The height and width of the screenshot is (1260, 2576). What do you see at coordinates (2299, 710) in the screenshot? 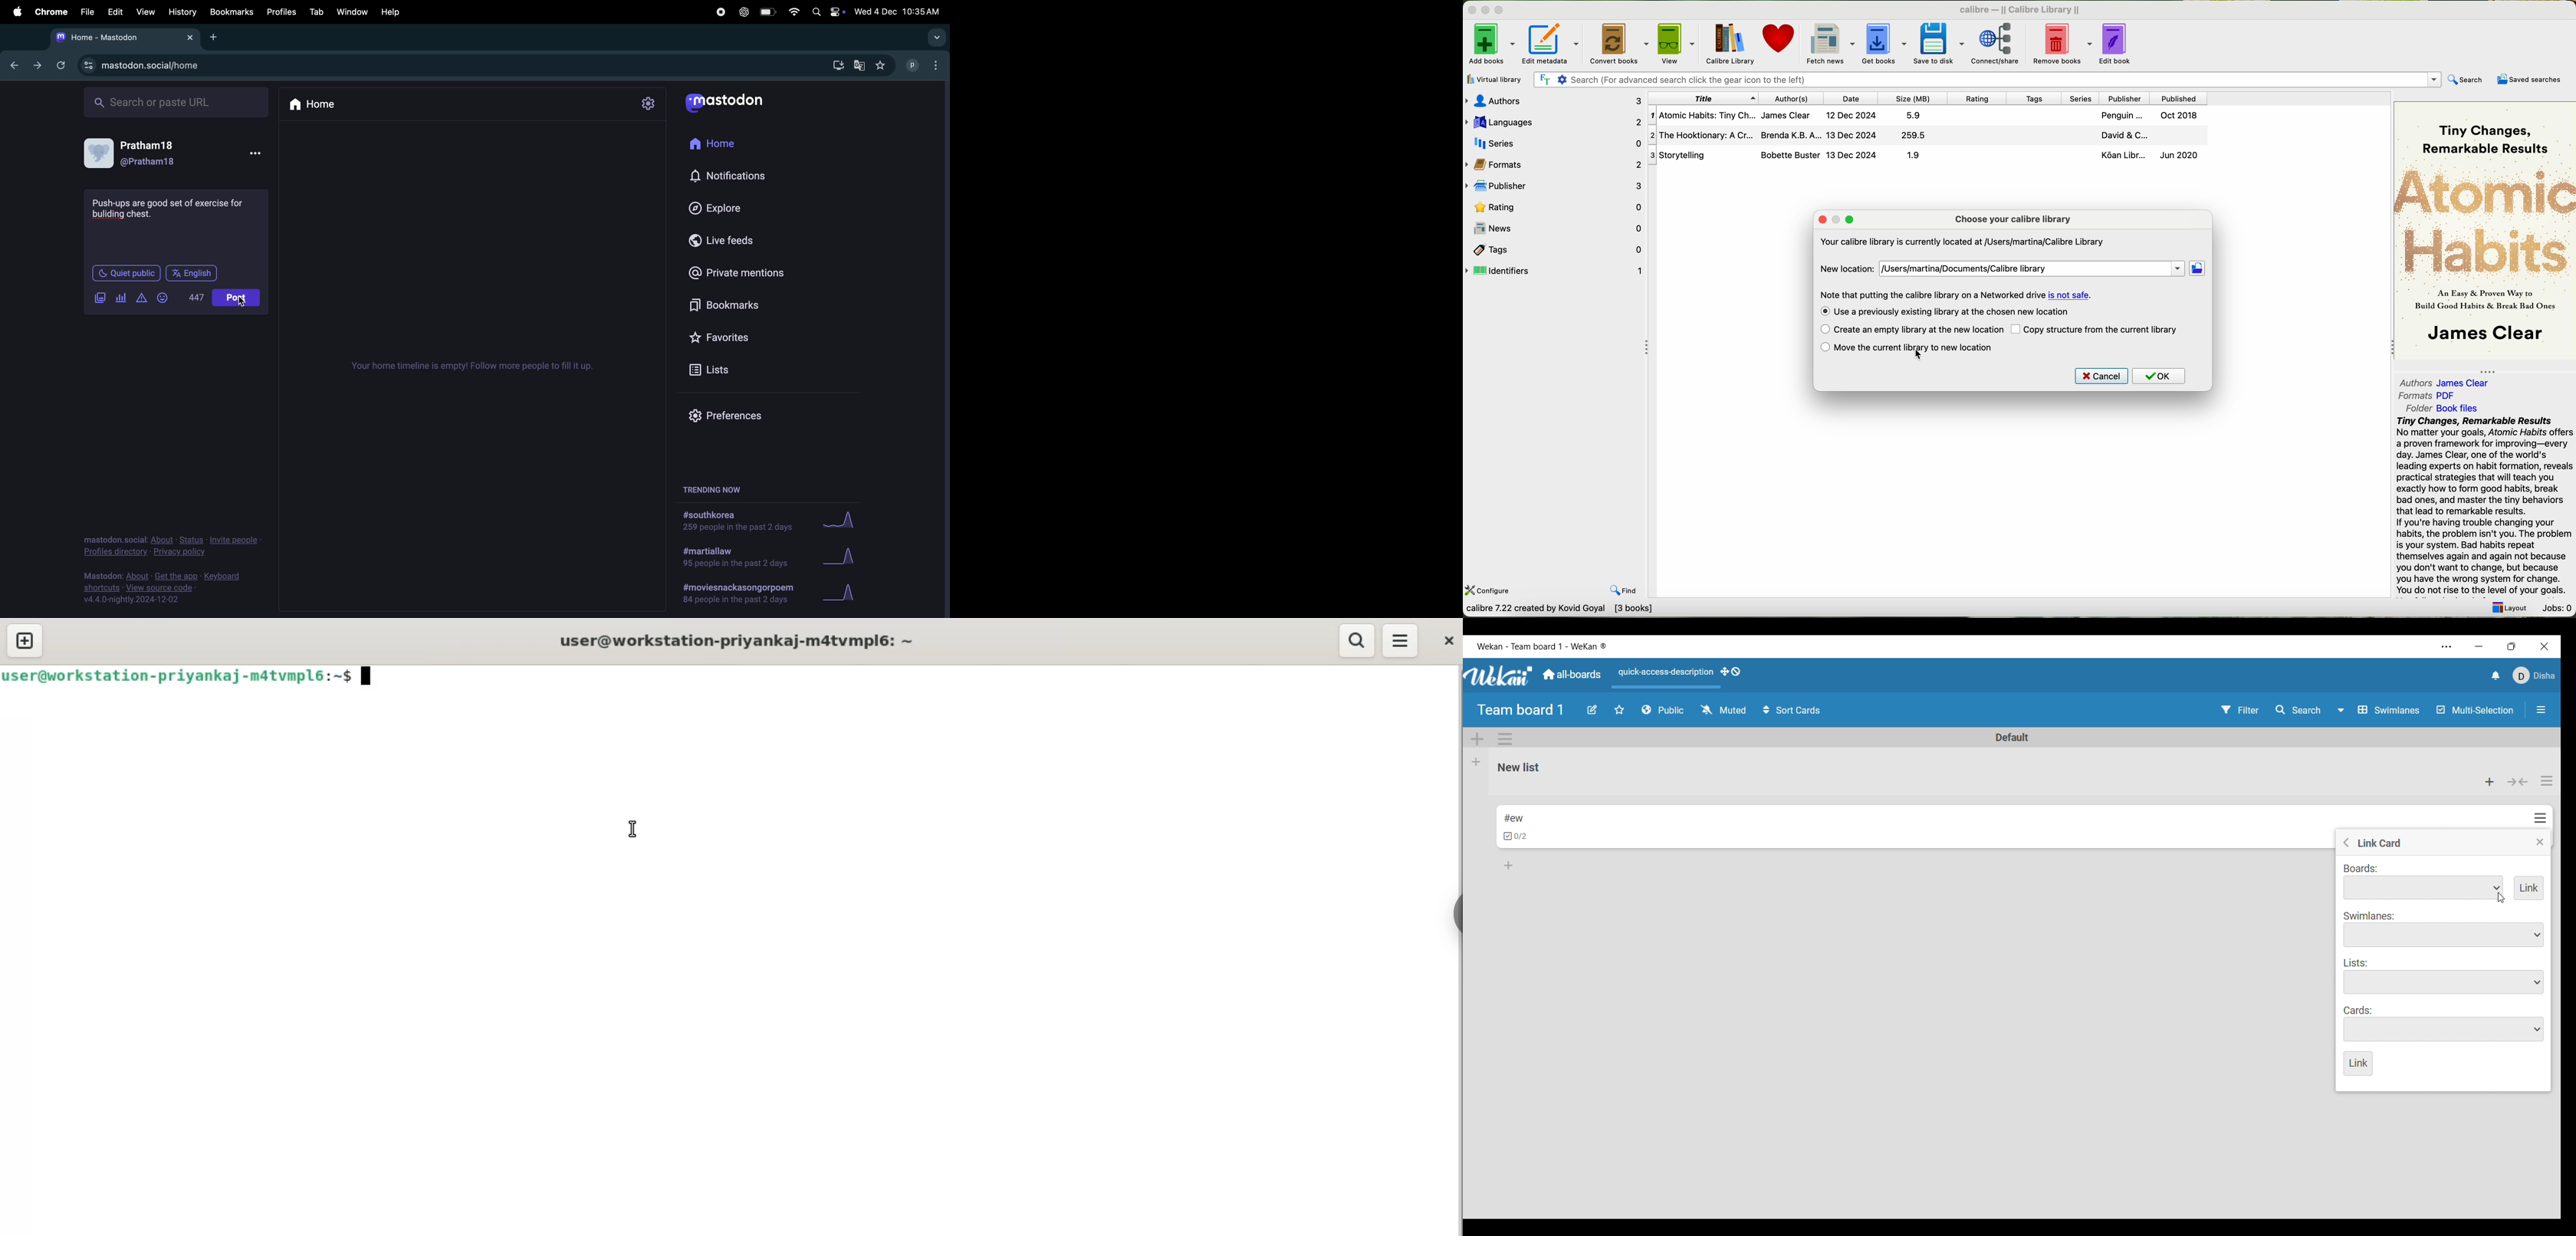
I see `Search` at bounding box center [2299, 710].